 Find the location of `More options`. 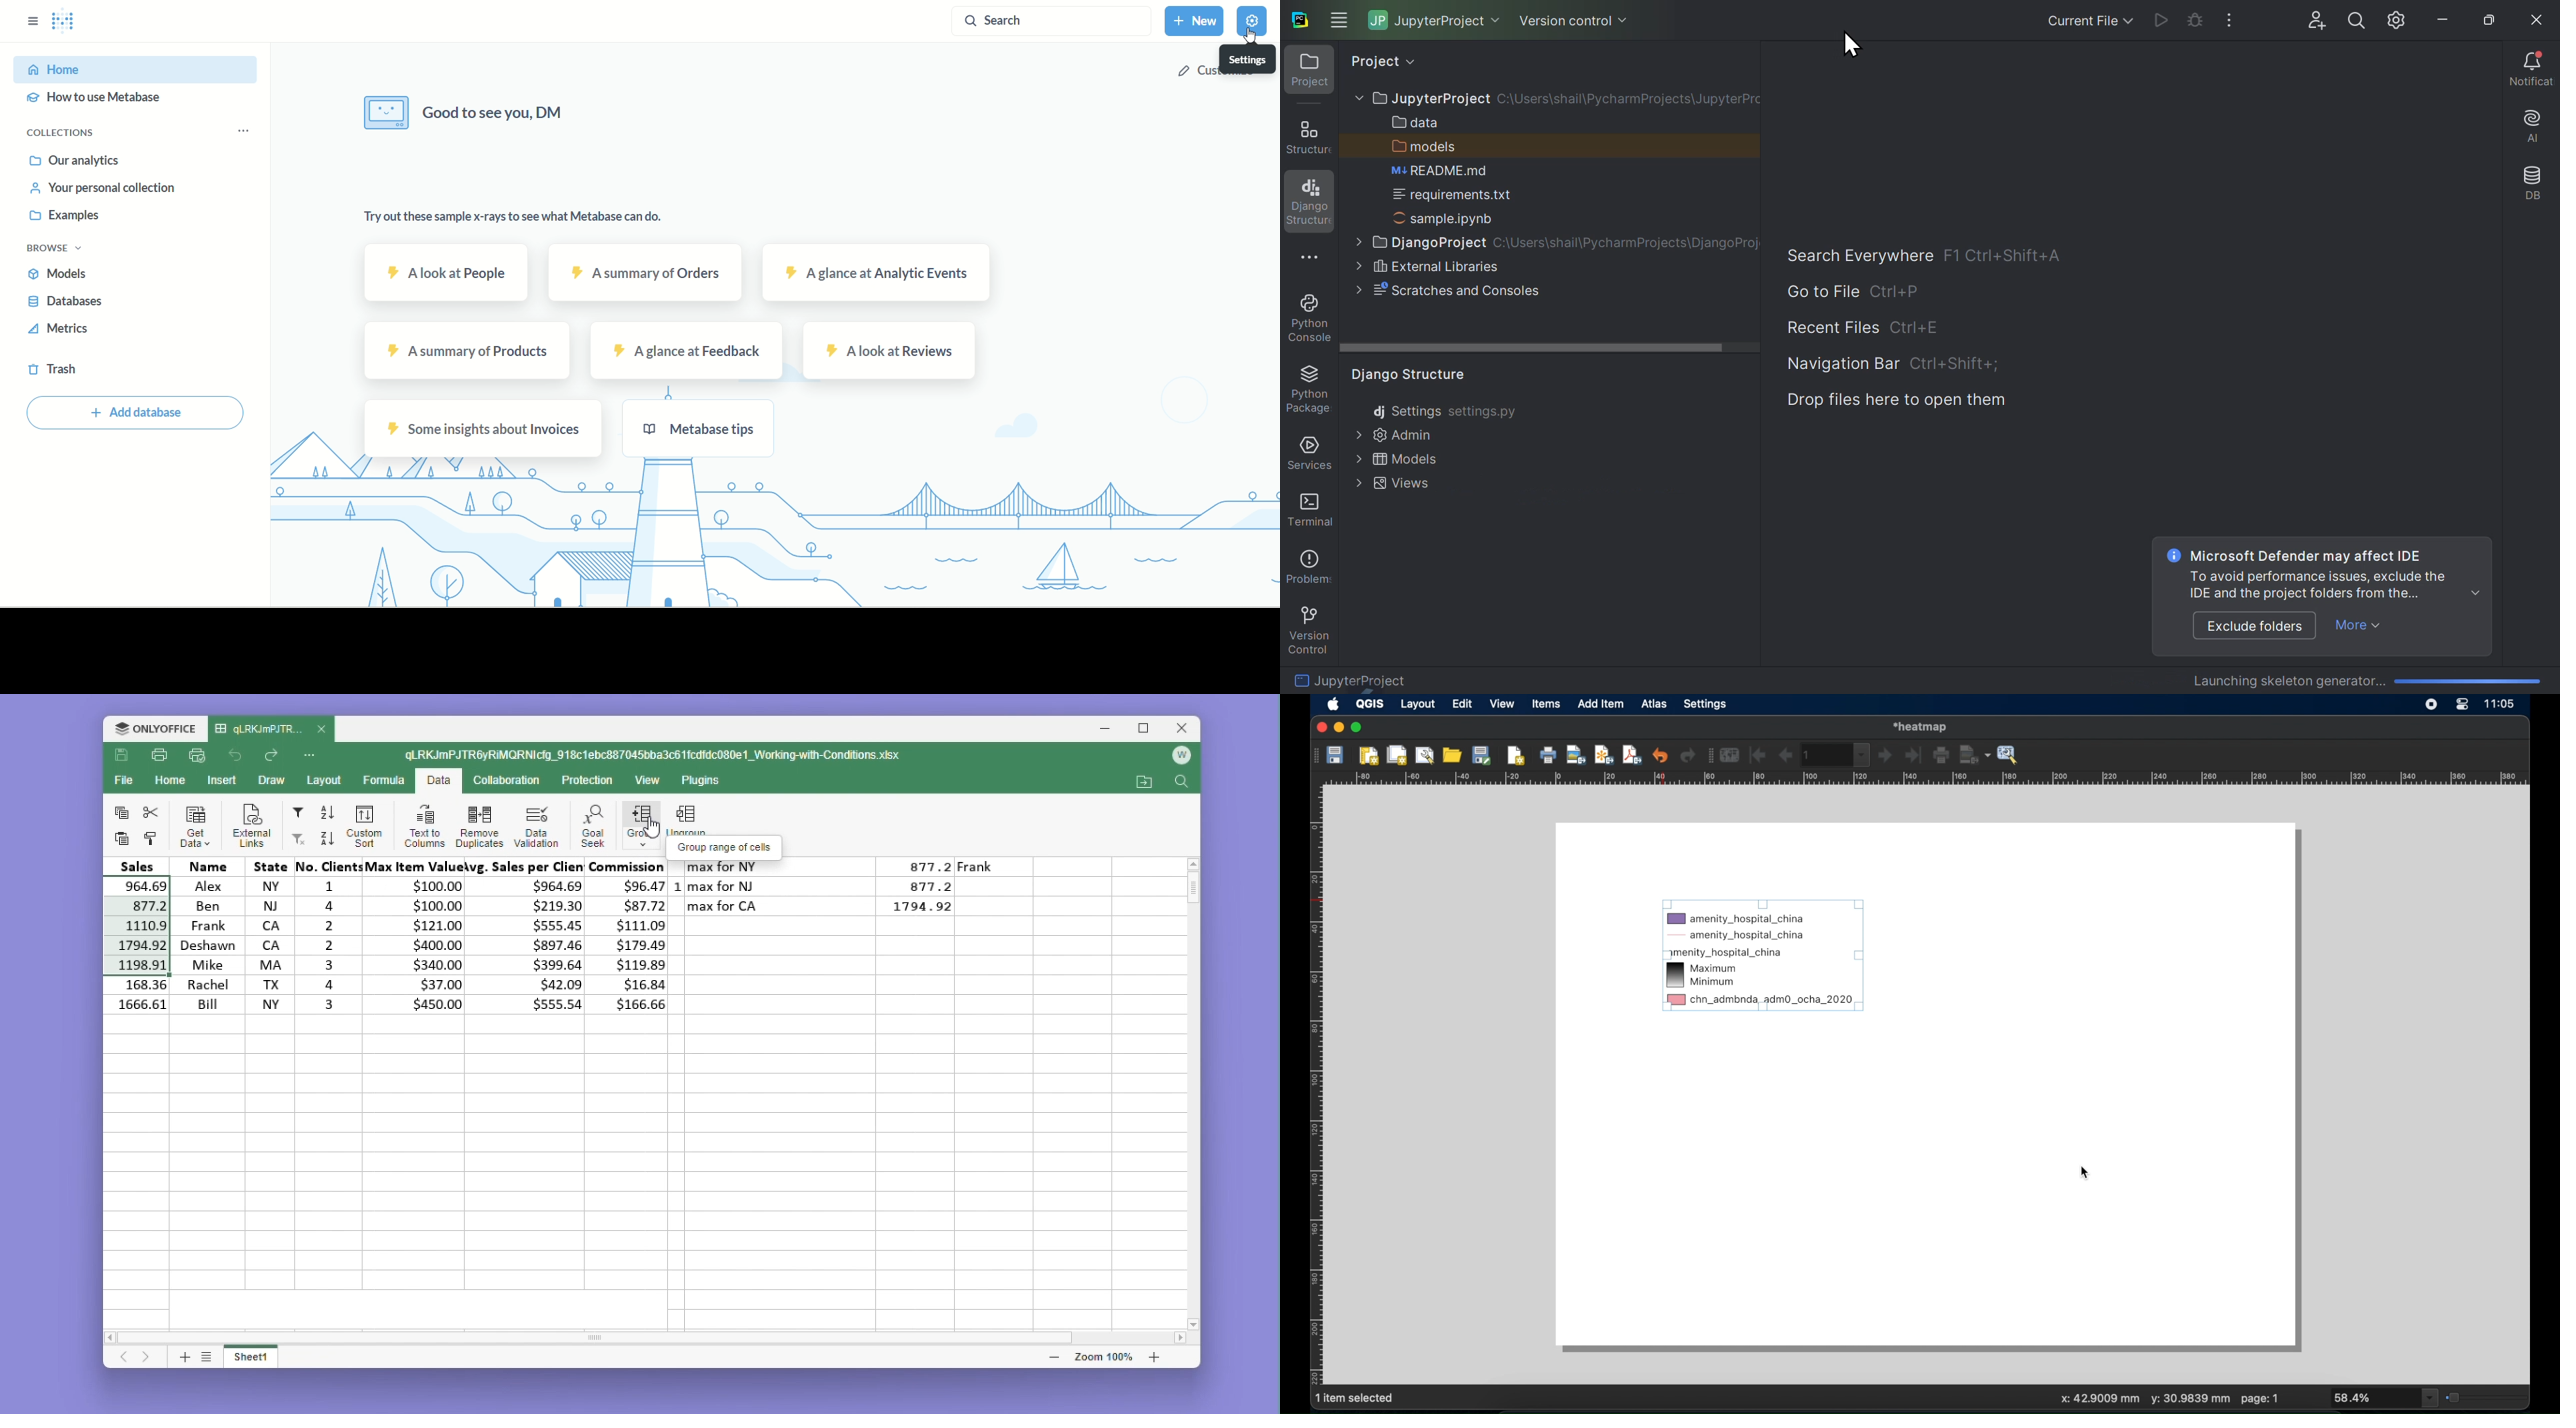

More options is located at coordinates (312, 754).